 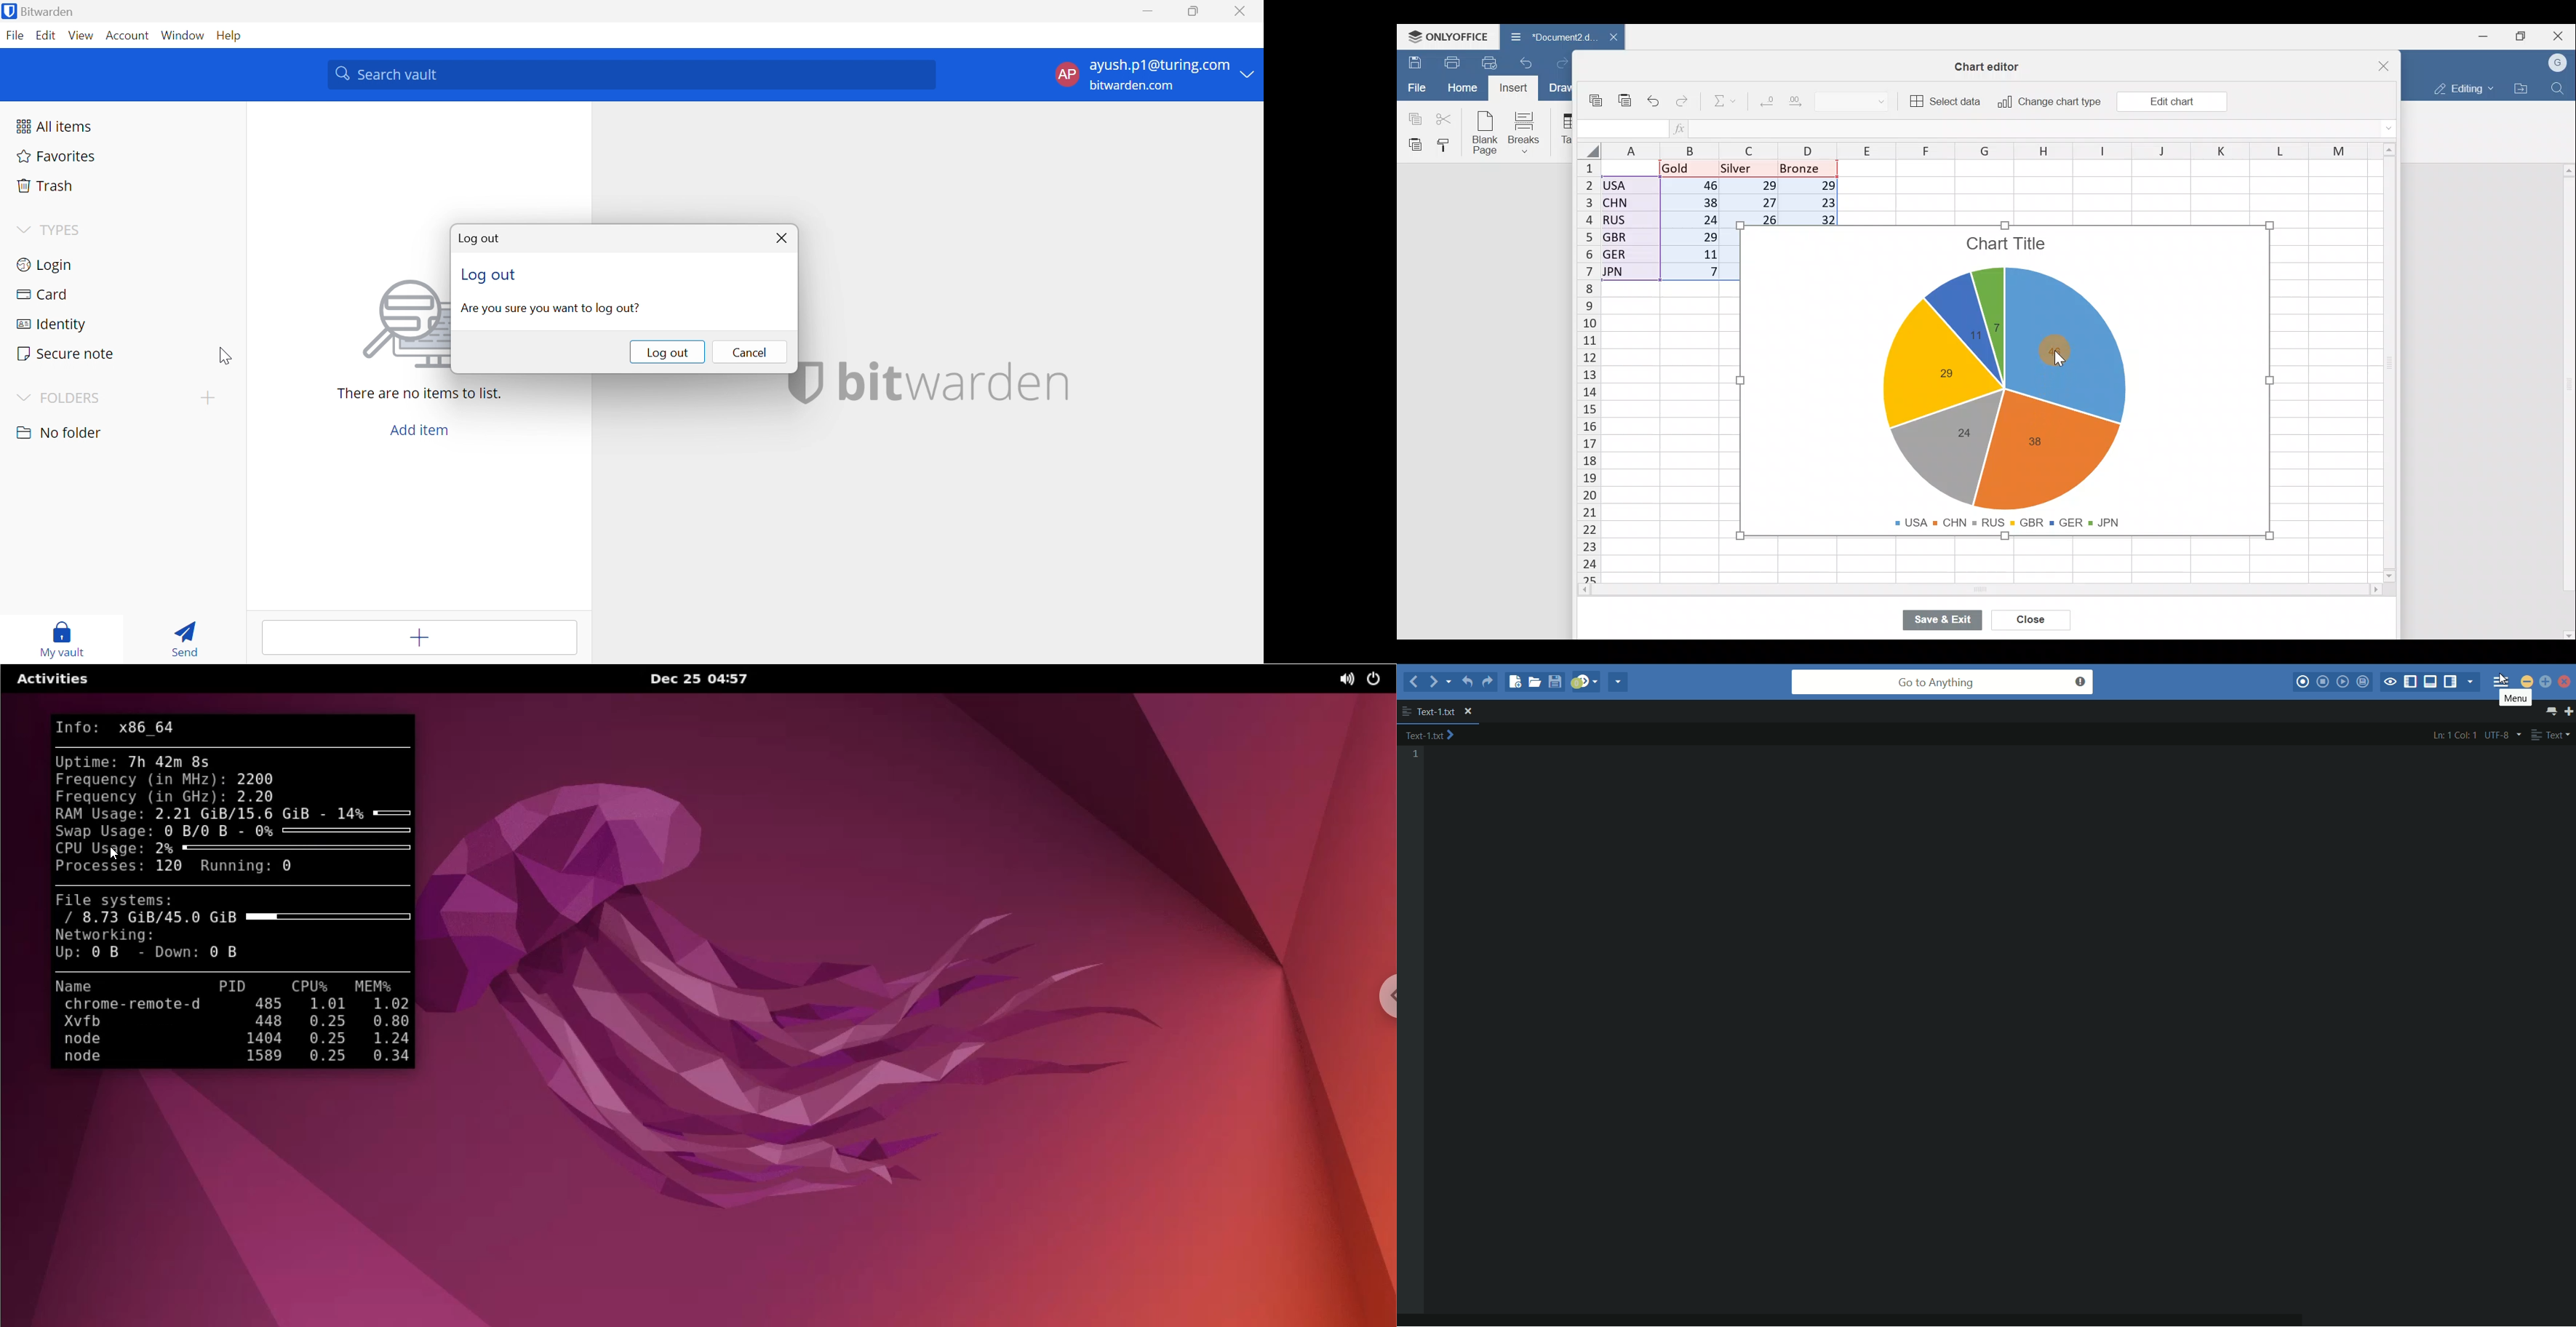 I want to click on Data, so click(x=1652, y=221).